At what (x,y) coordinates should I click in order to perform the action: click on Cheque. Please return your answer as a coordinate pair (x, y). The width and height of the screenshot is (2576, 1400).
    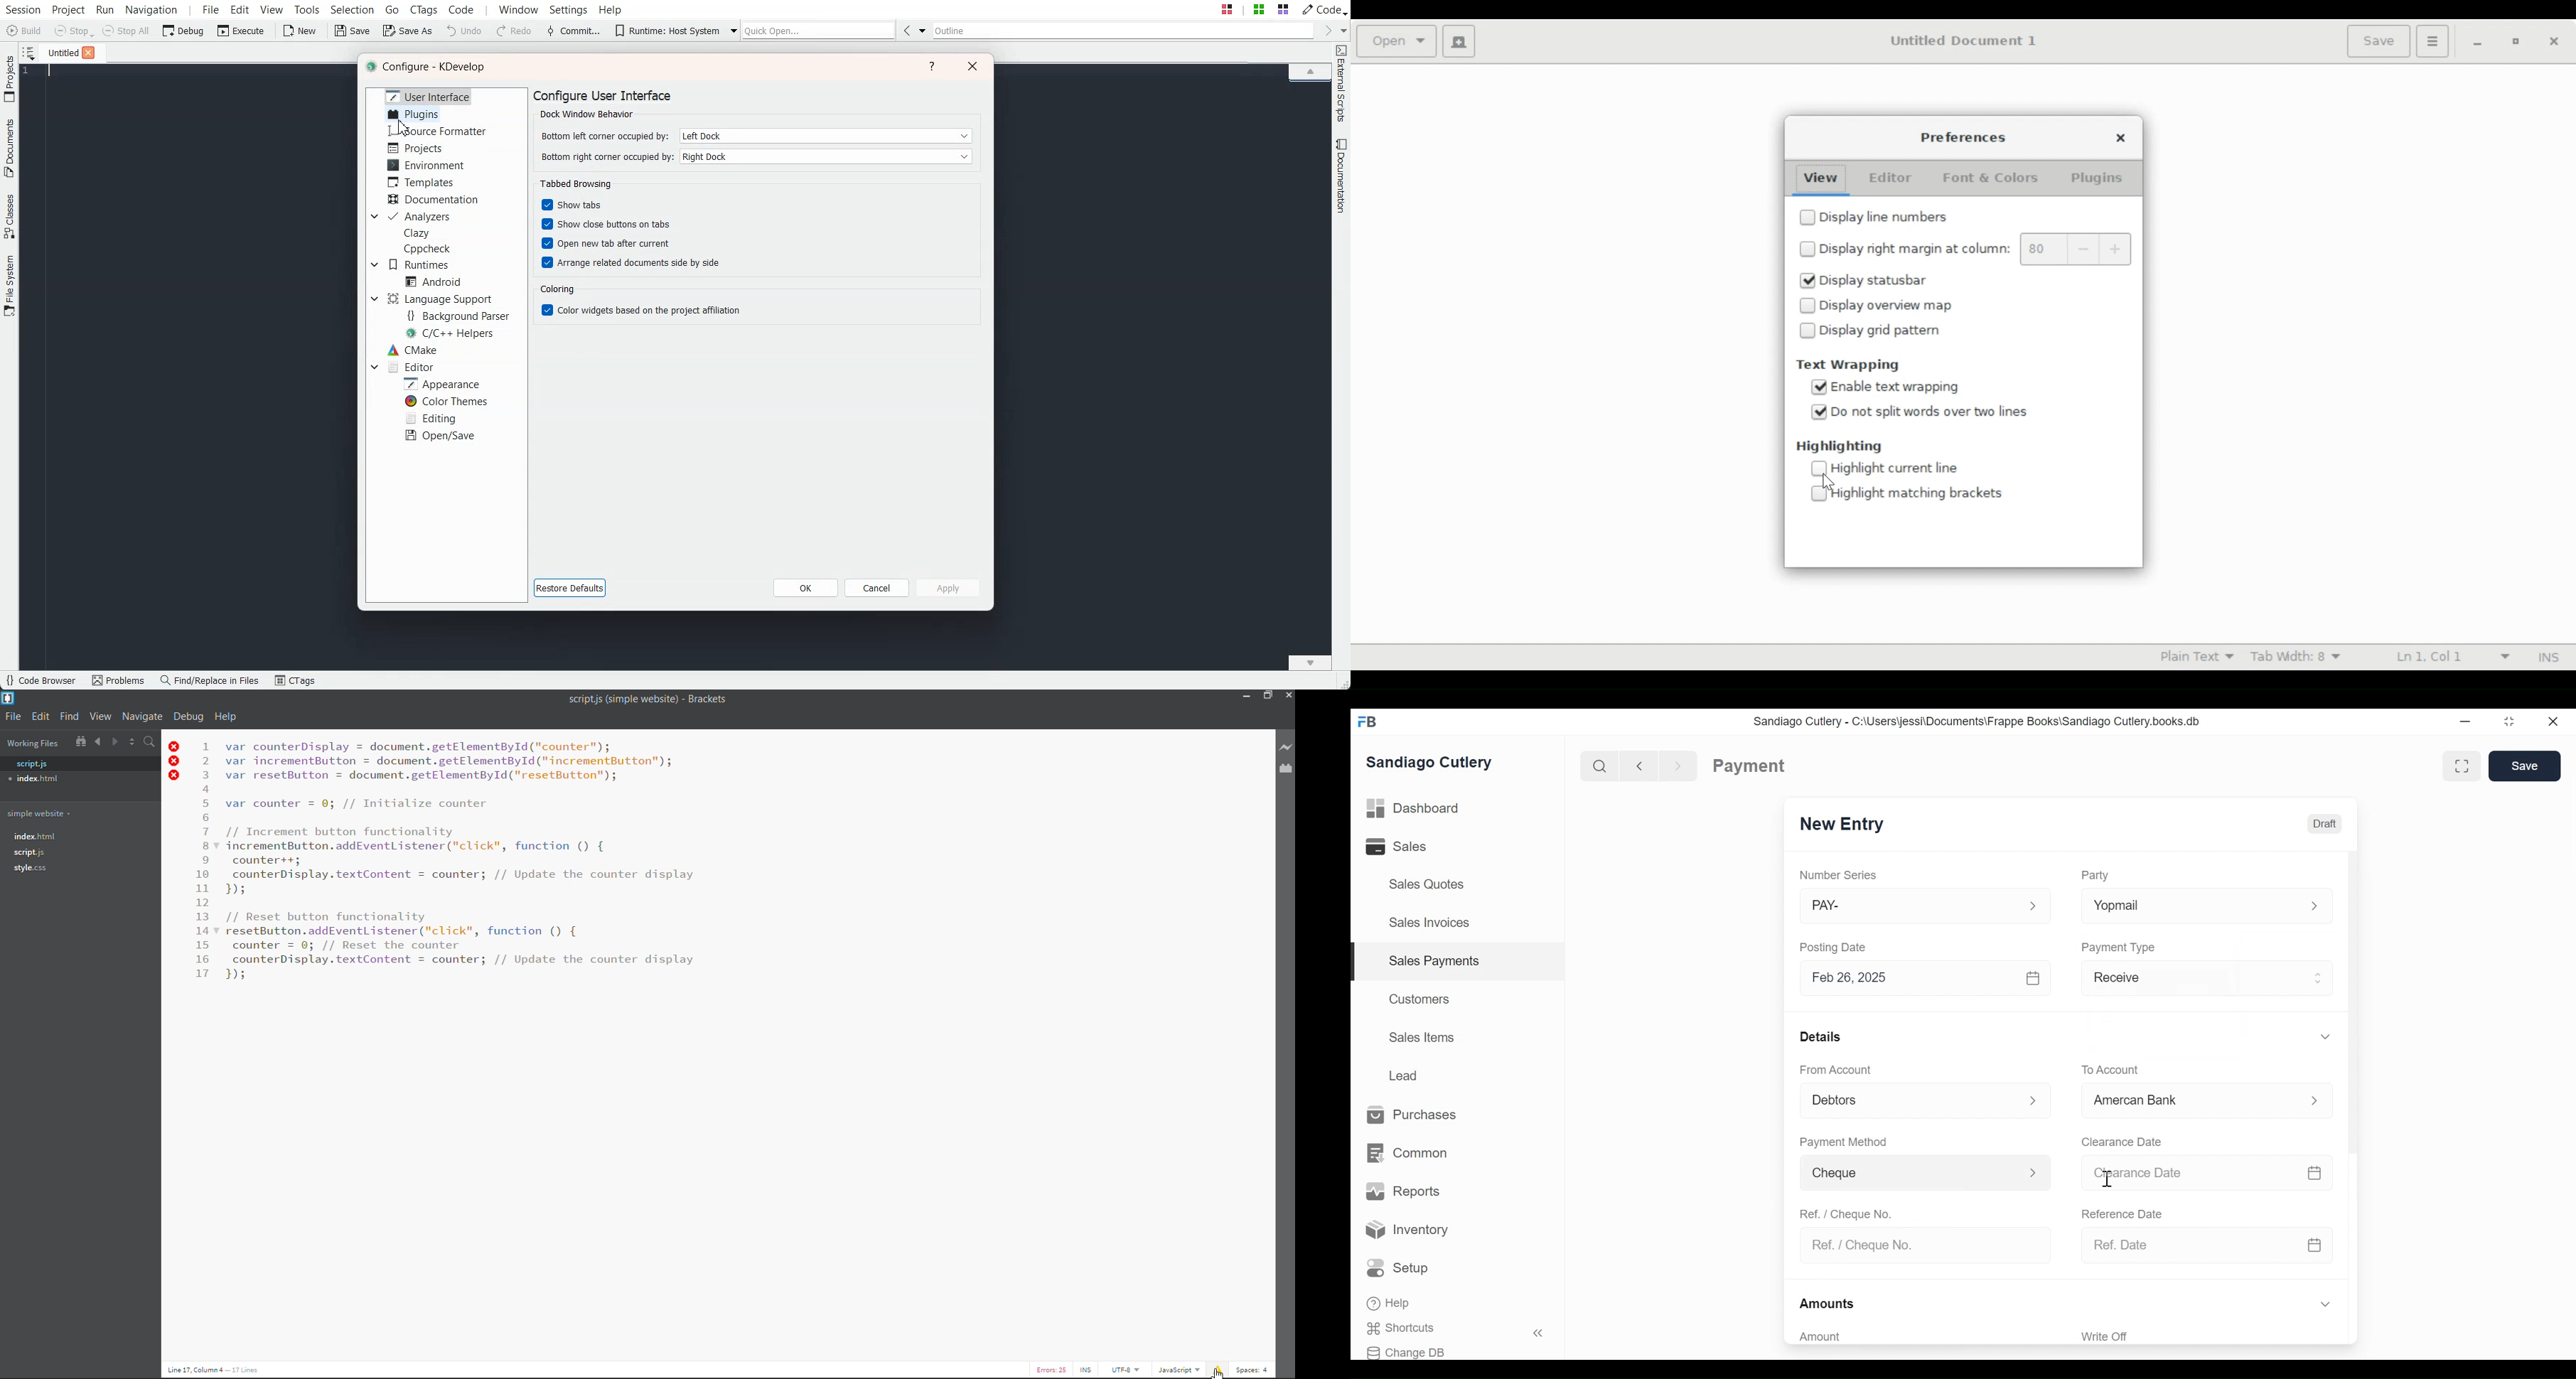
    Looking at the image, I should click on (1905, 1173).